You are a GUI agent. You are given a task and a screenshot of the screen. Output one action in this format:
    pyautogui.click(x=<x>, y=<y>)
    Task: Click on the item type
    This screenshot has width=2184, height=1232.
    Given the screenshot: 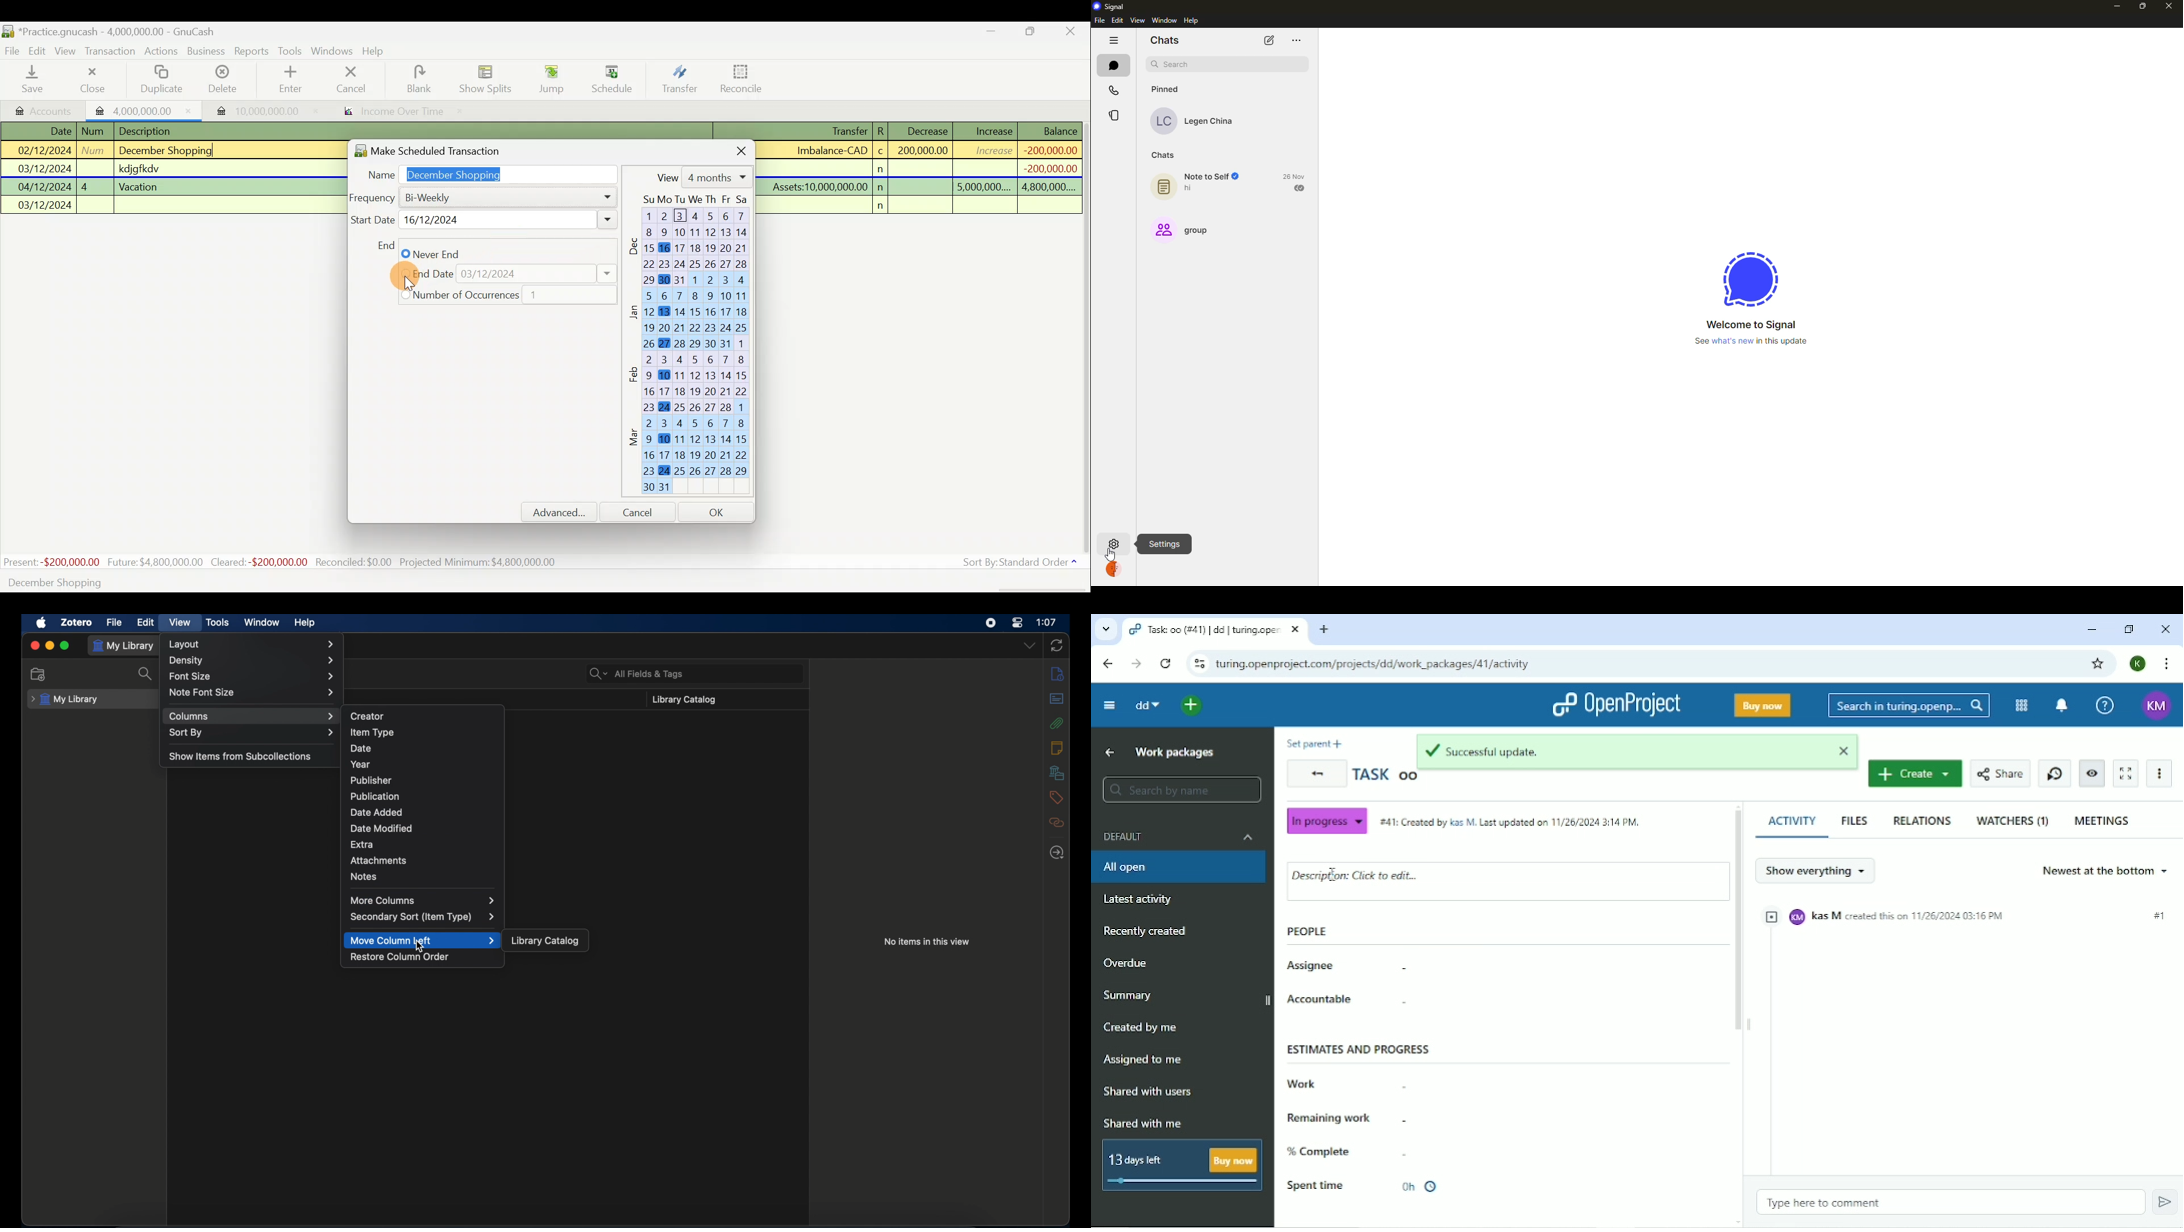 What is the action you would take?
    pyautogui.click(x=372, y=732)
    